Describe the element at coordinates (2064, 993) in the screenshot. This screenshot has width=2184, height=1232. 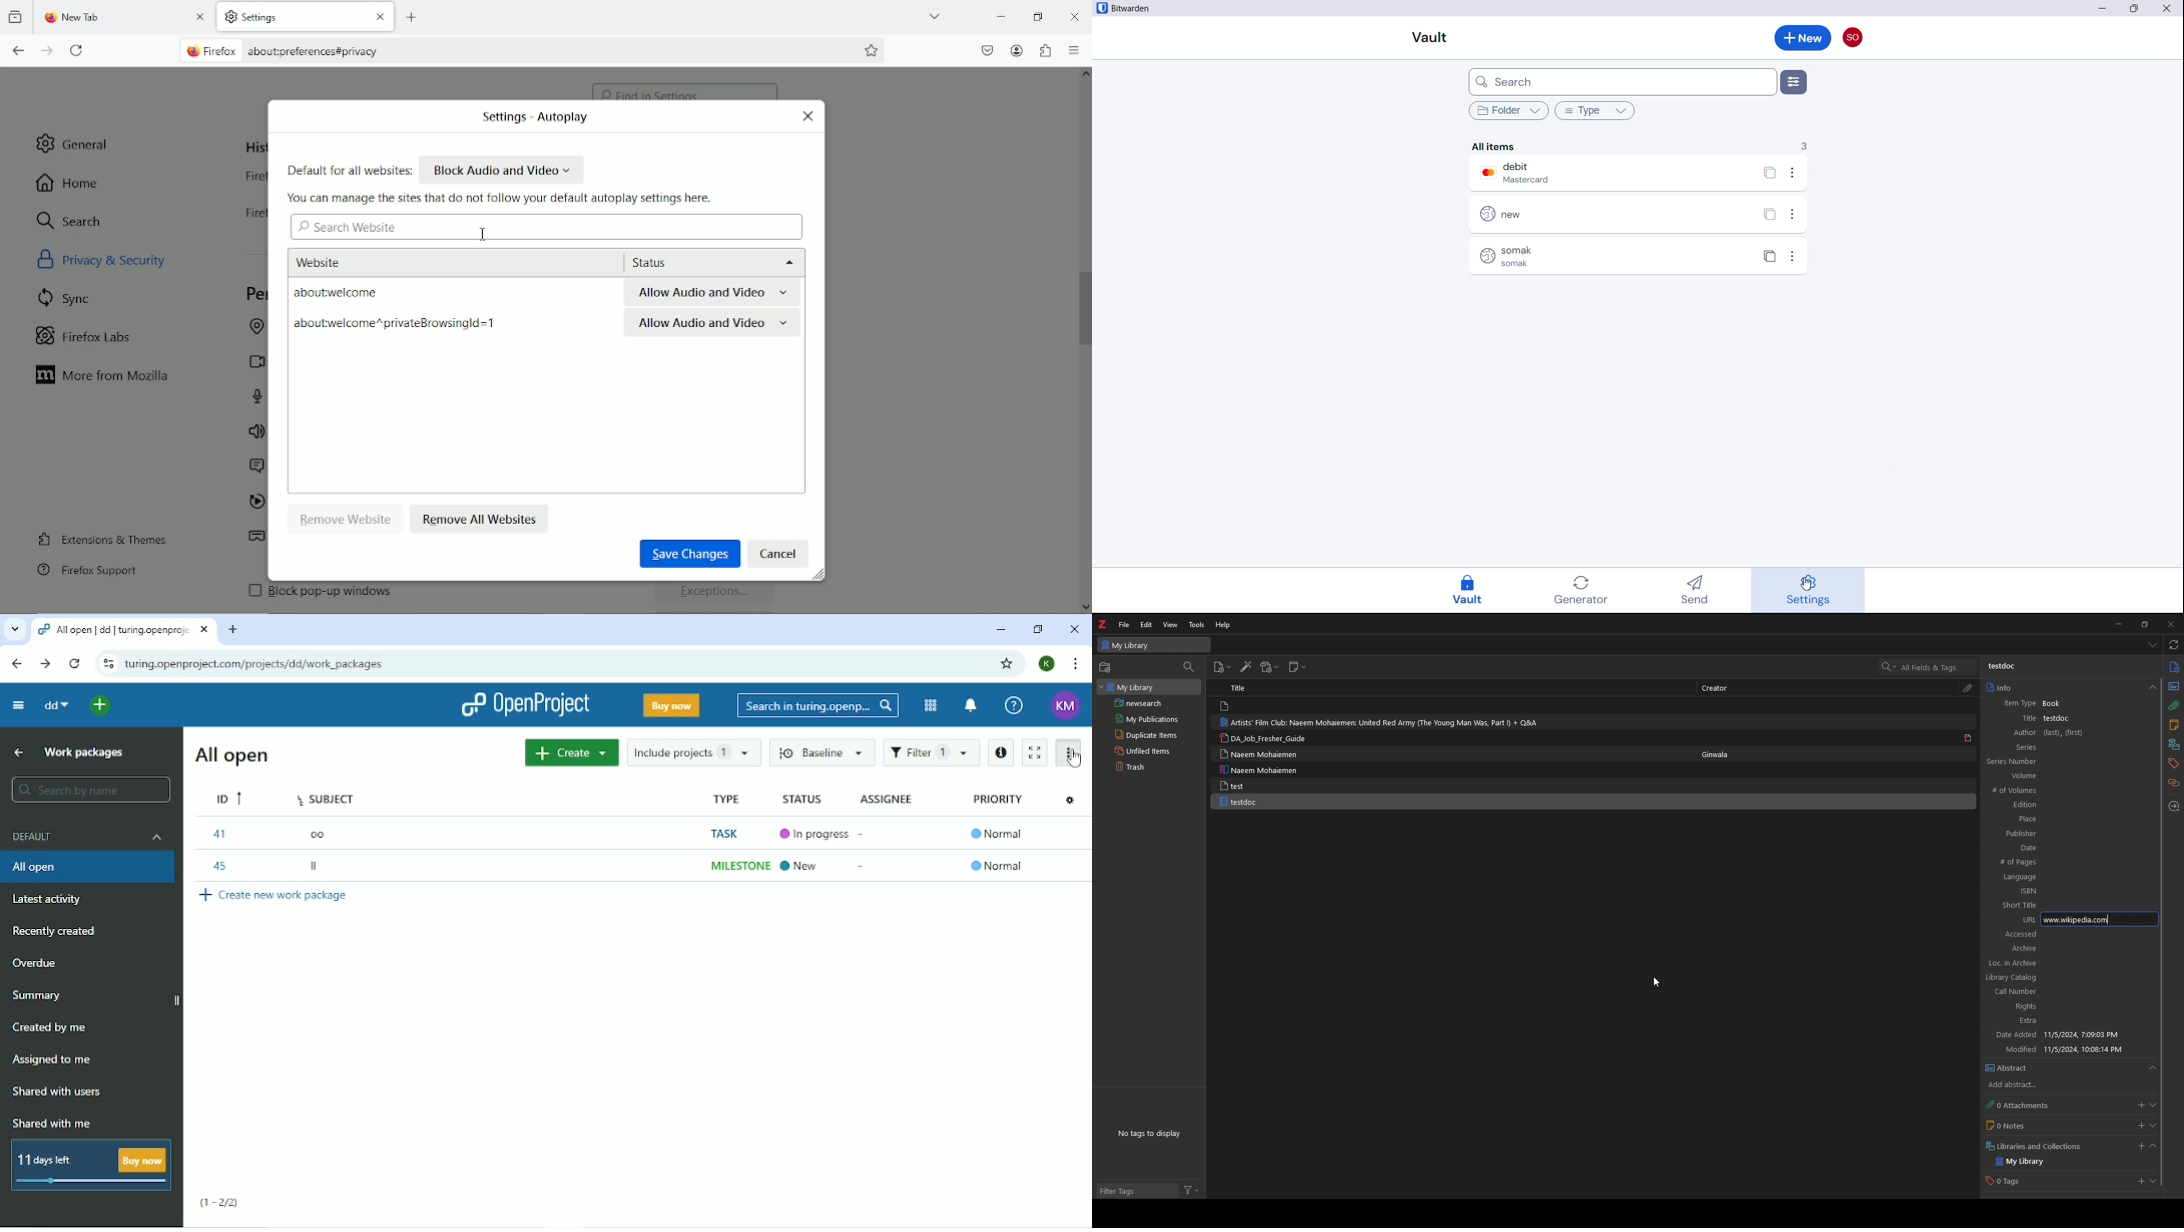
I see `Call Number` at that location.